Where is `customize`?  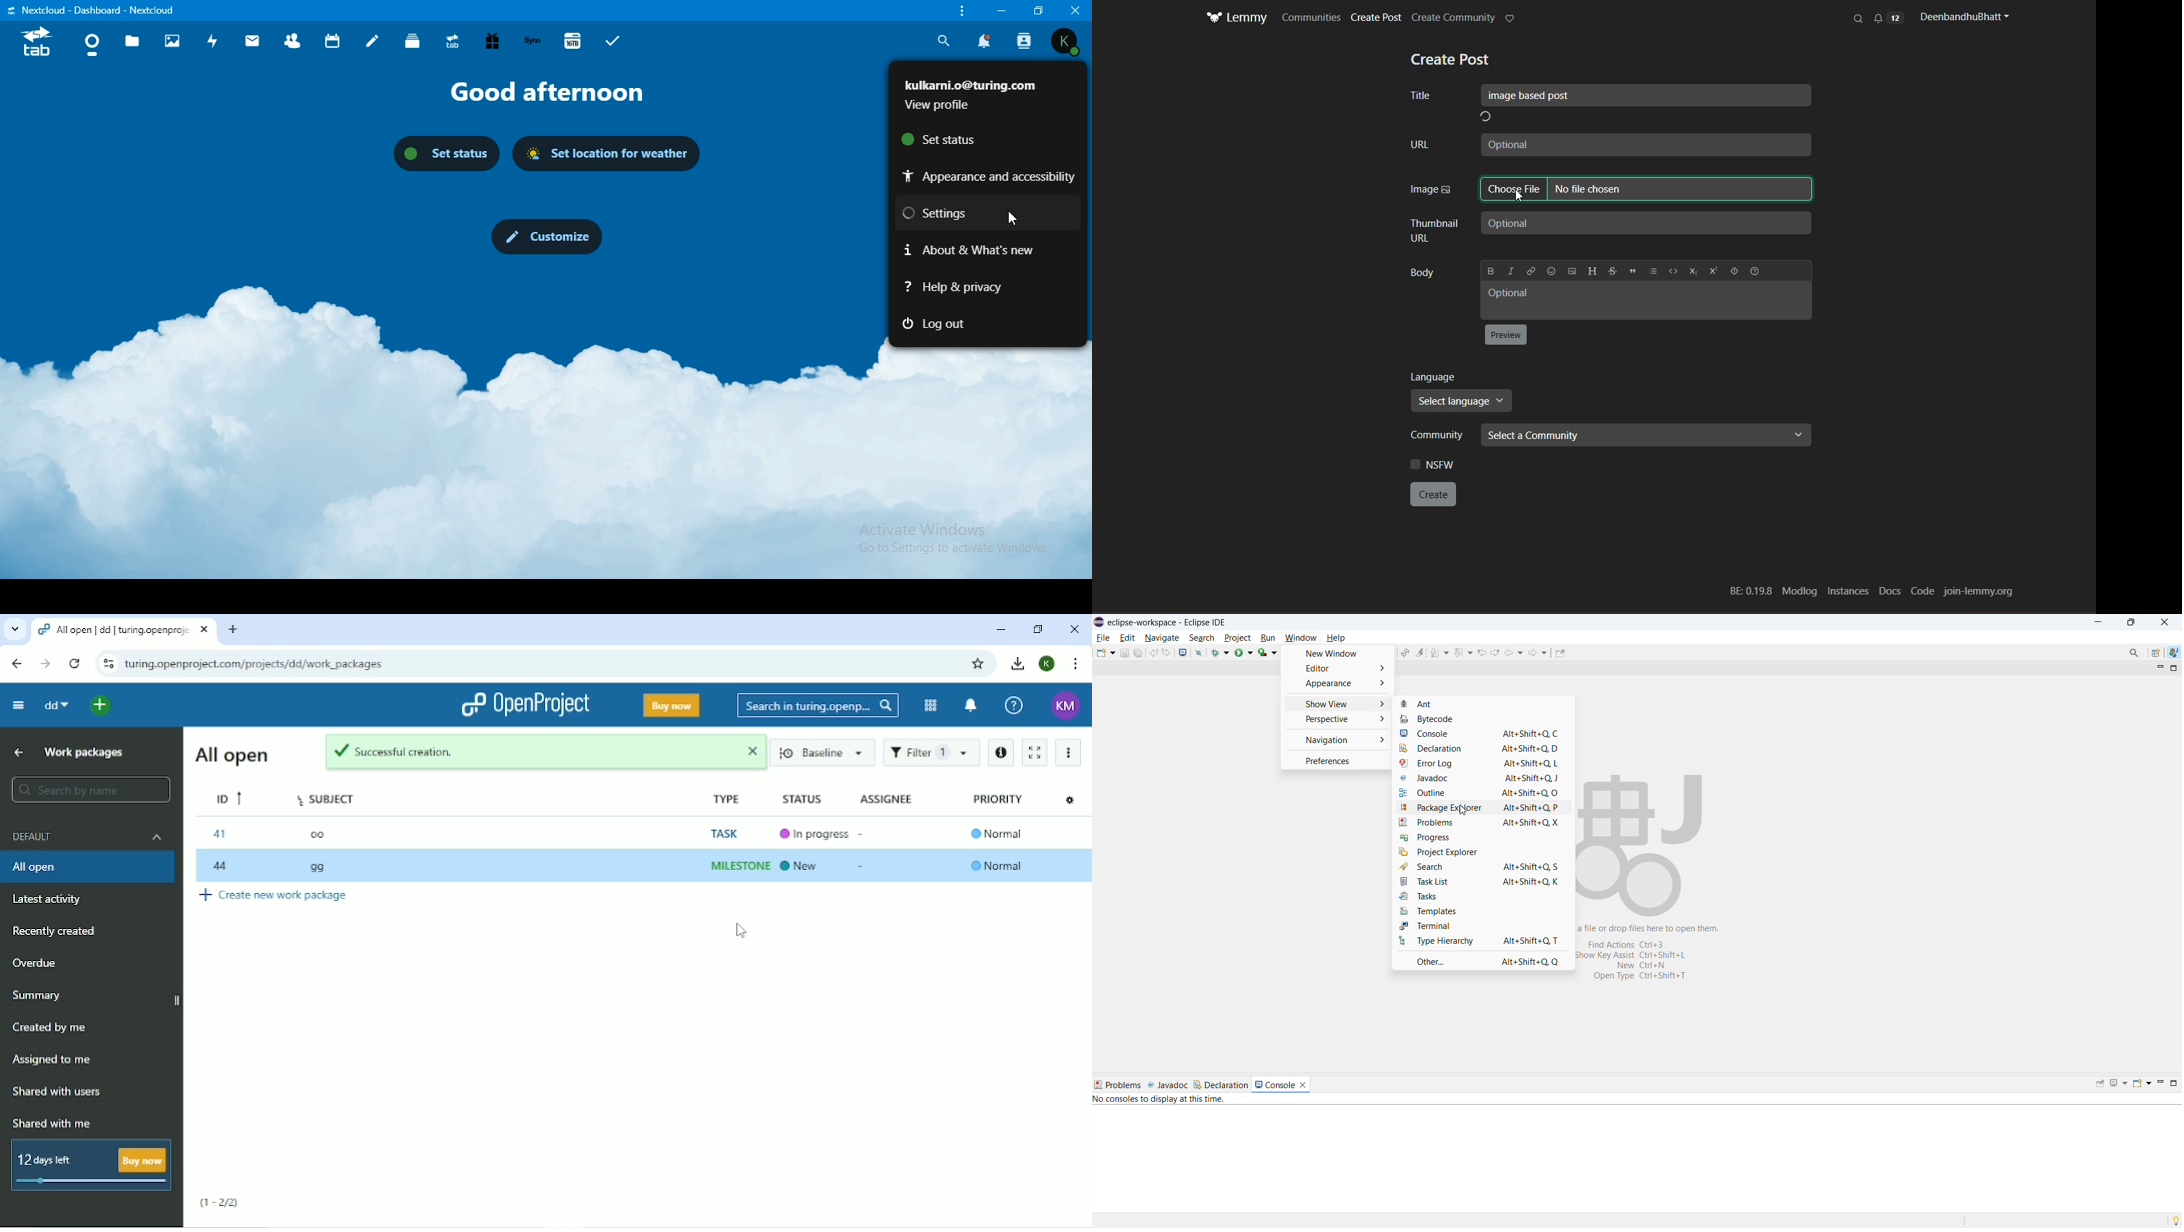 customize is located at coordinates (546, 237).